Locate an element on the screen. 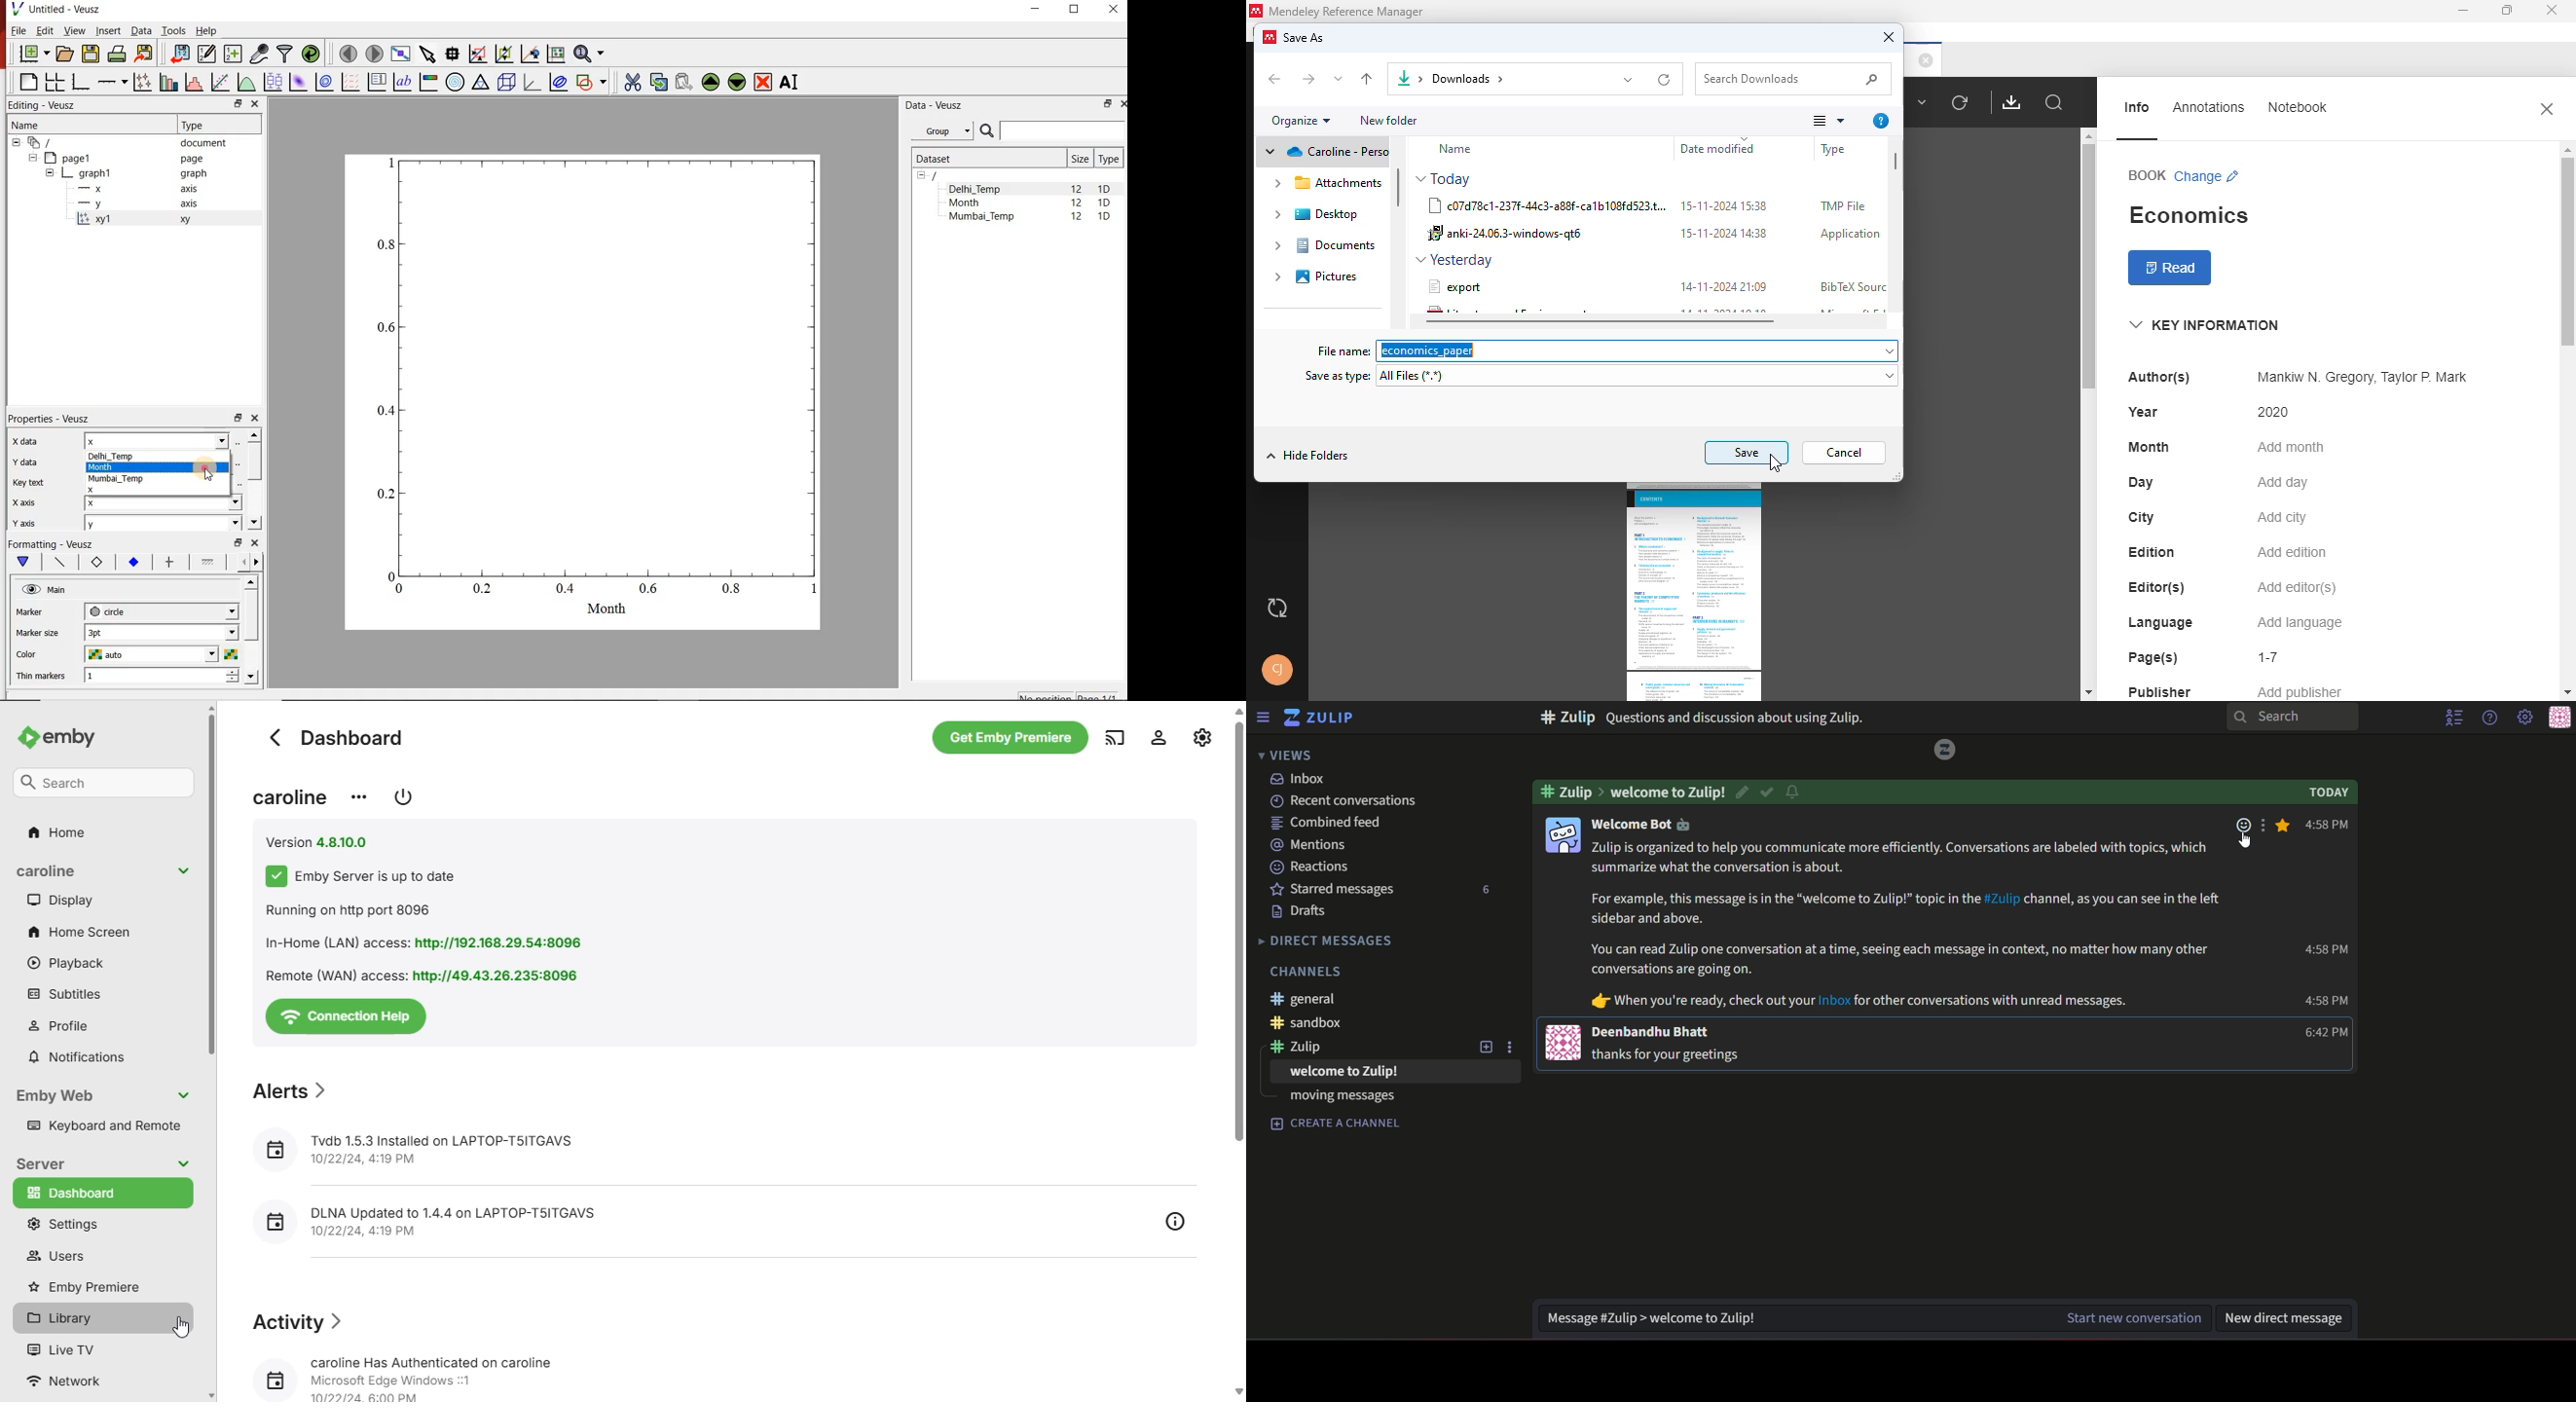 The width and height of the screenshot is (2576, 1428). get help is located at coordinates (1880, 121).